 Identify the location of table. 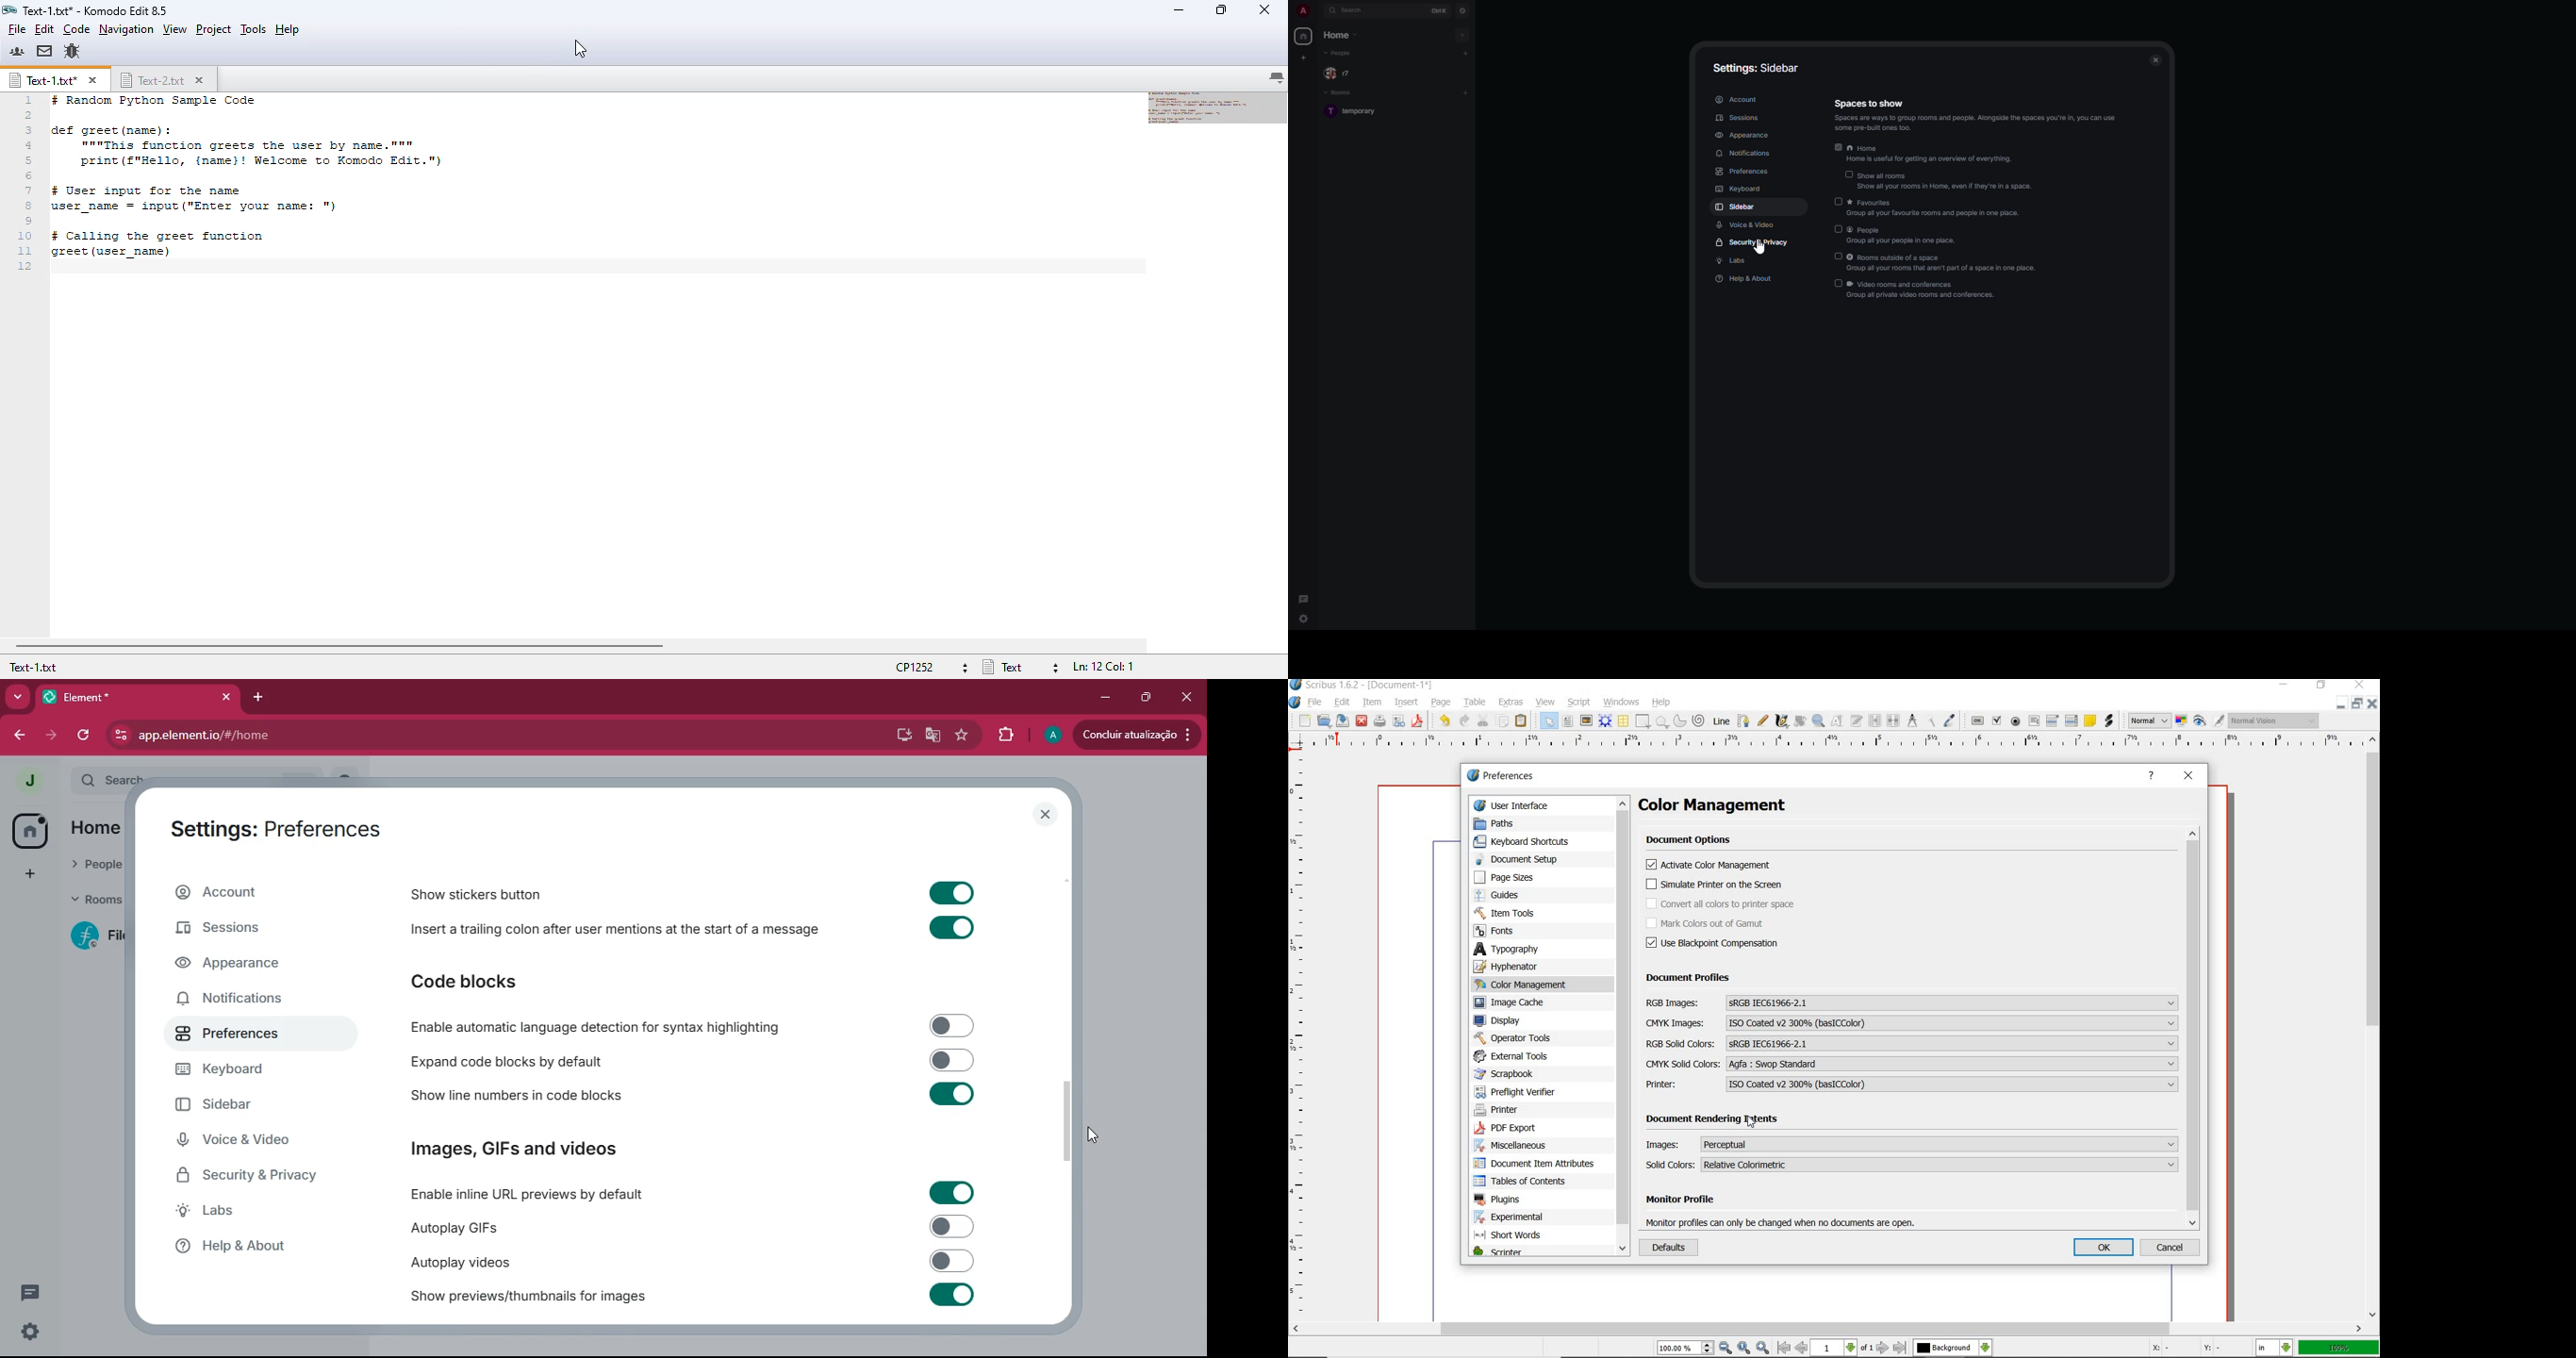
(1475, 701).